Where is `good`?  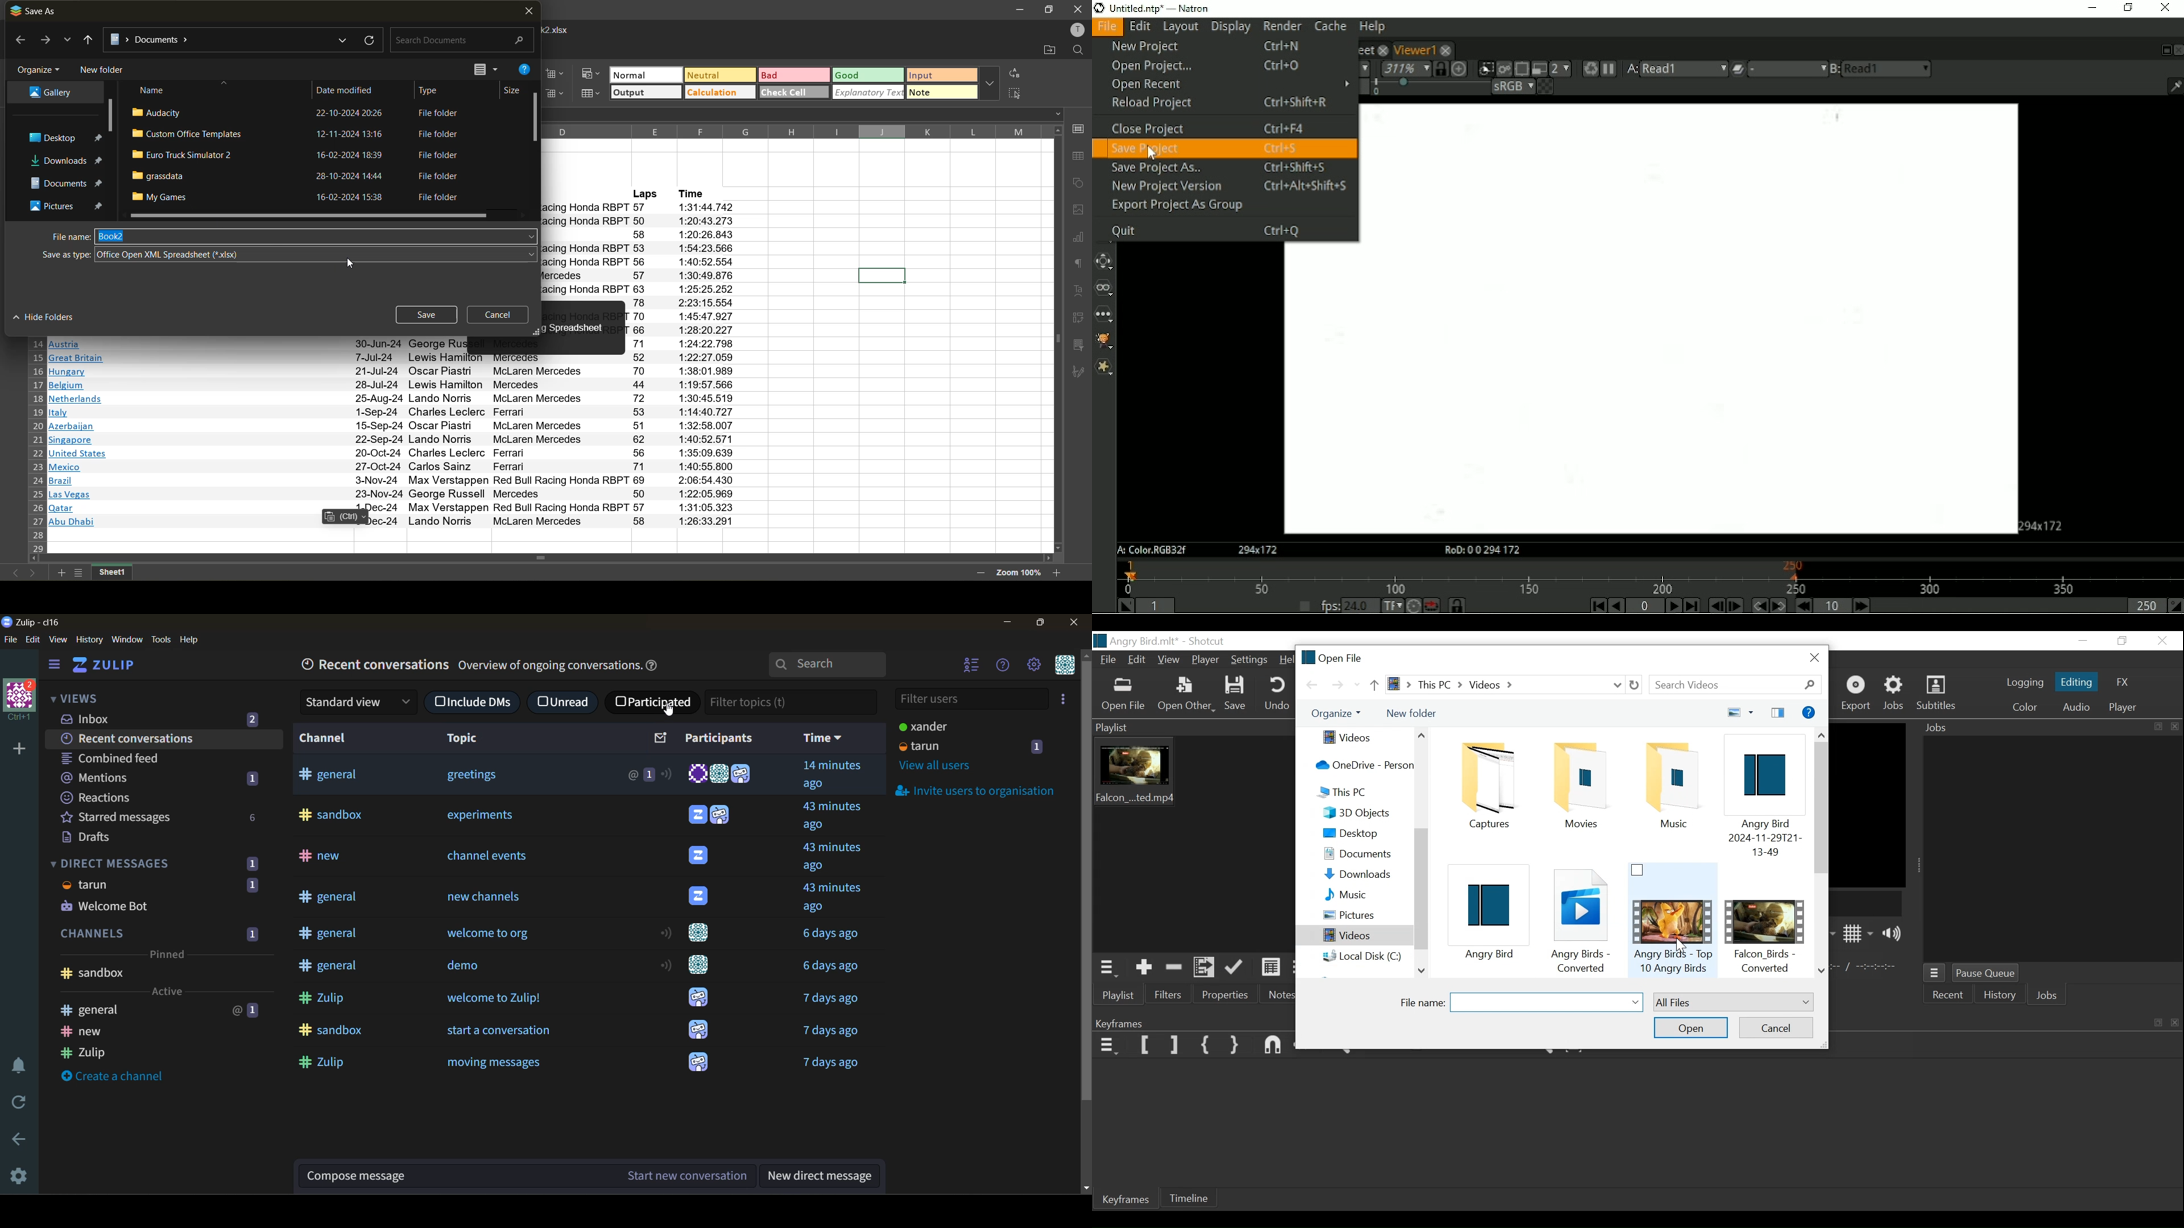 good is located at coordinates (870, 75).